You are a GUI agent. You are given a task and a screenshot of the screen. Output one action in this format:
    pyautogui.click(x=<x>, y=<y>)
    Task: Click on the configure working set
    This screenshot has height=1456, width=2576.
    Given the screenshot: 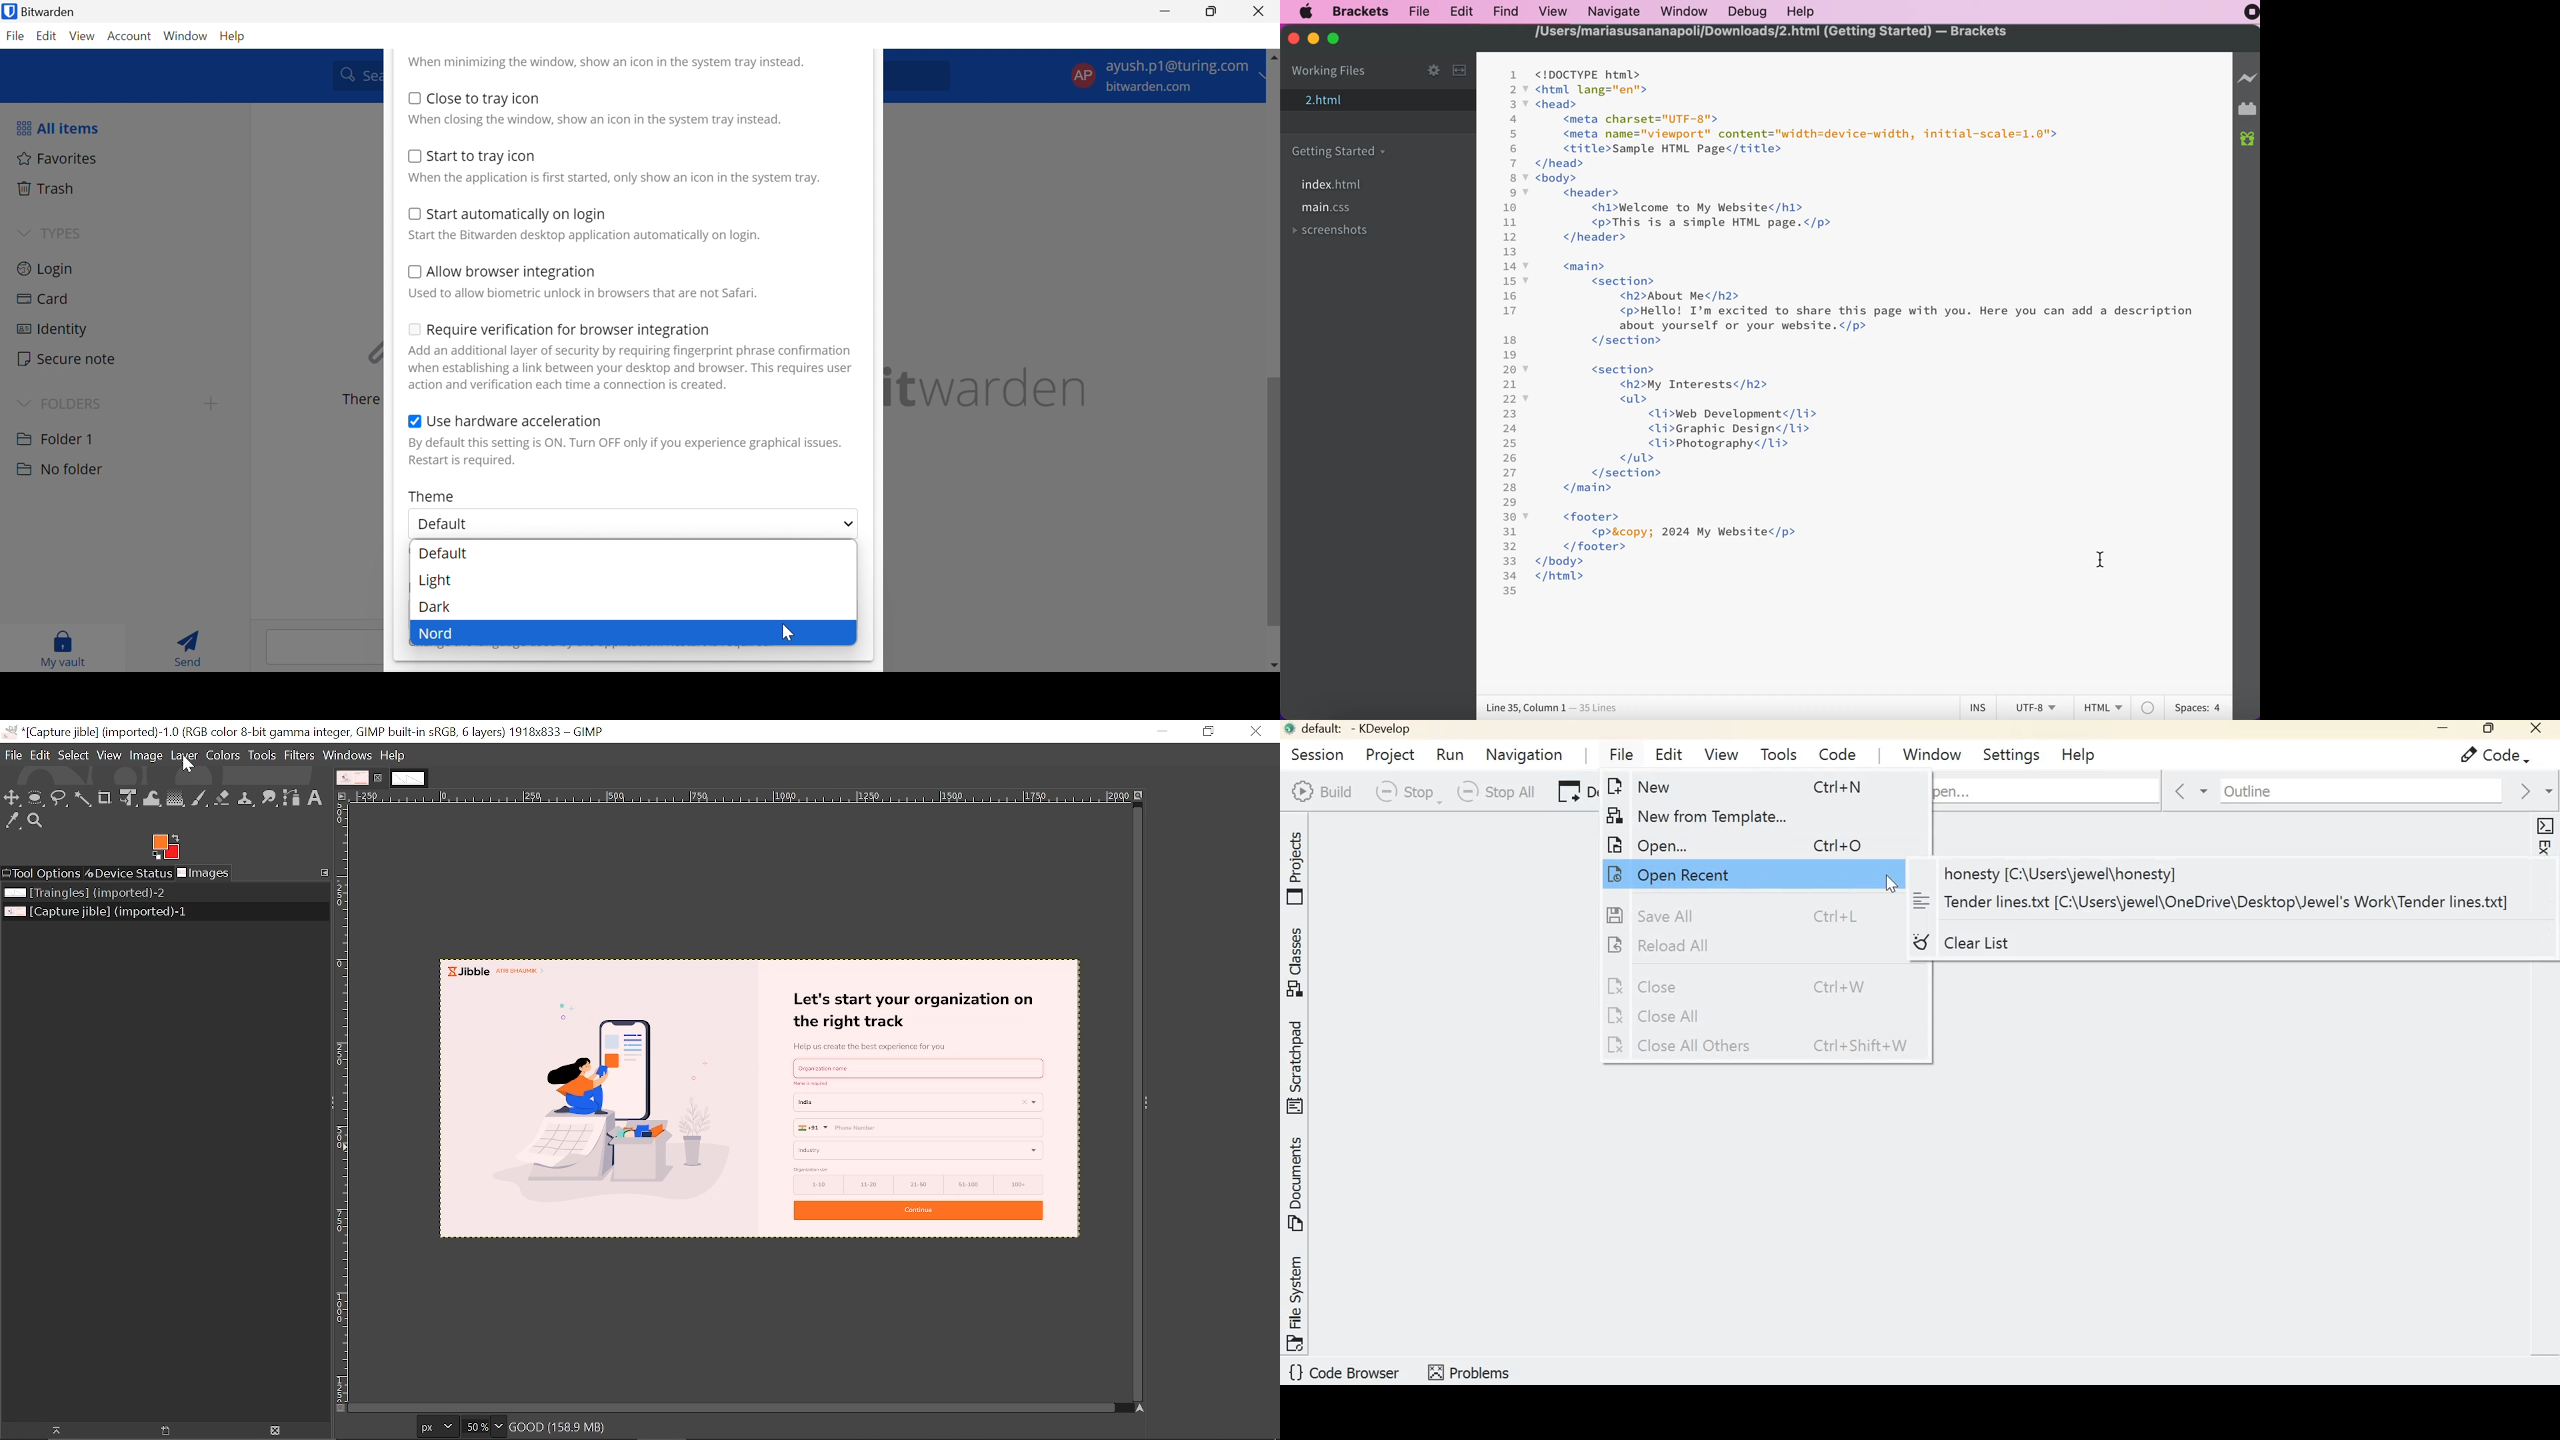 What is the action you would take?
    pyautogui.click(x=1430, y=69)
    